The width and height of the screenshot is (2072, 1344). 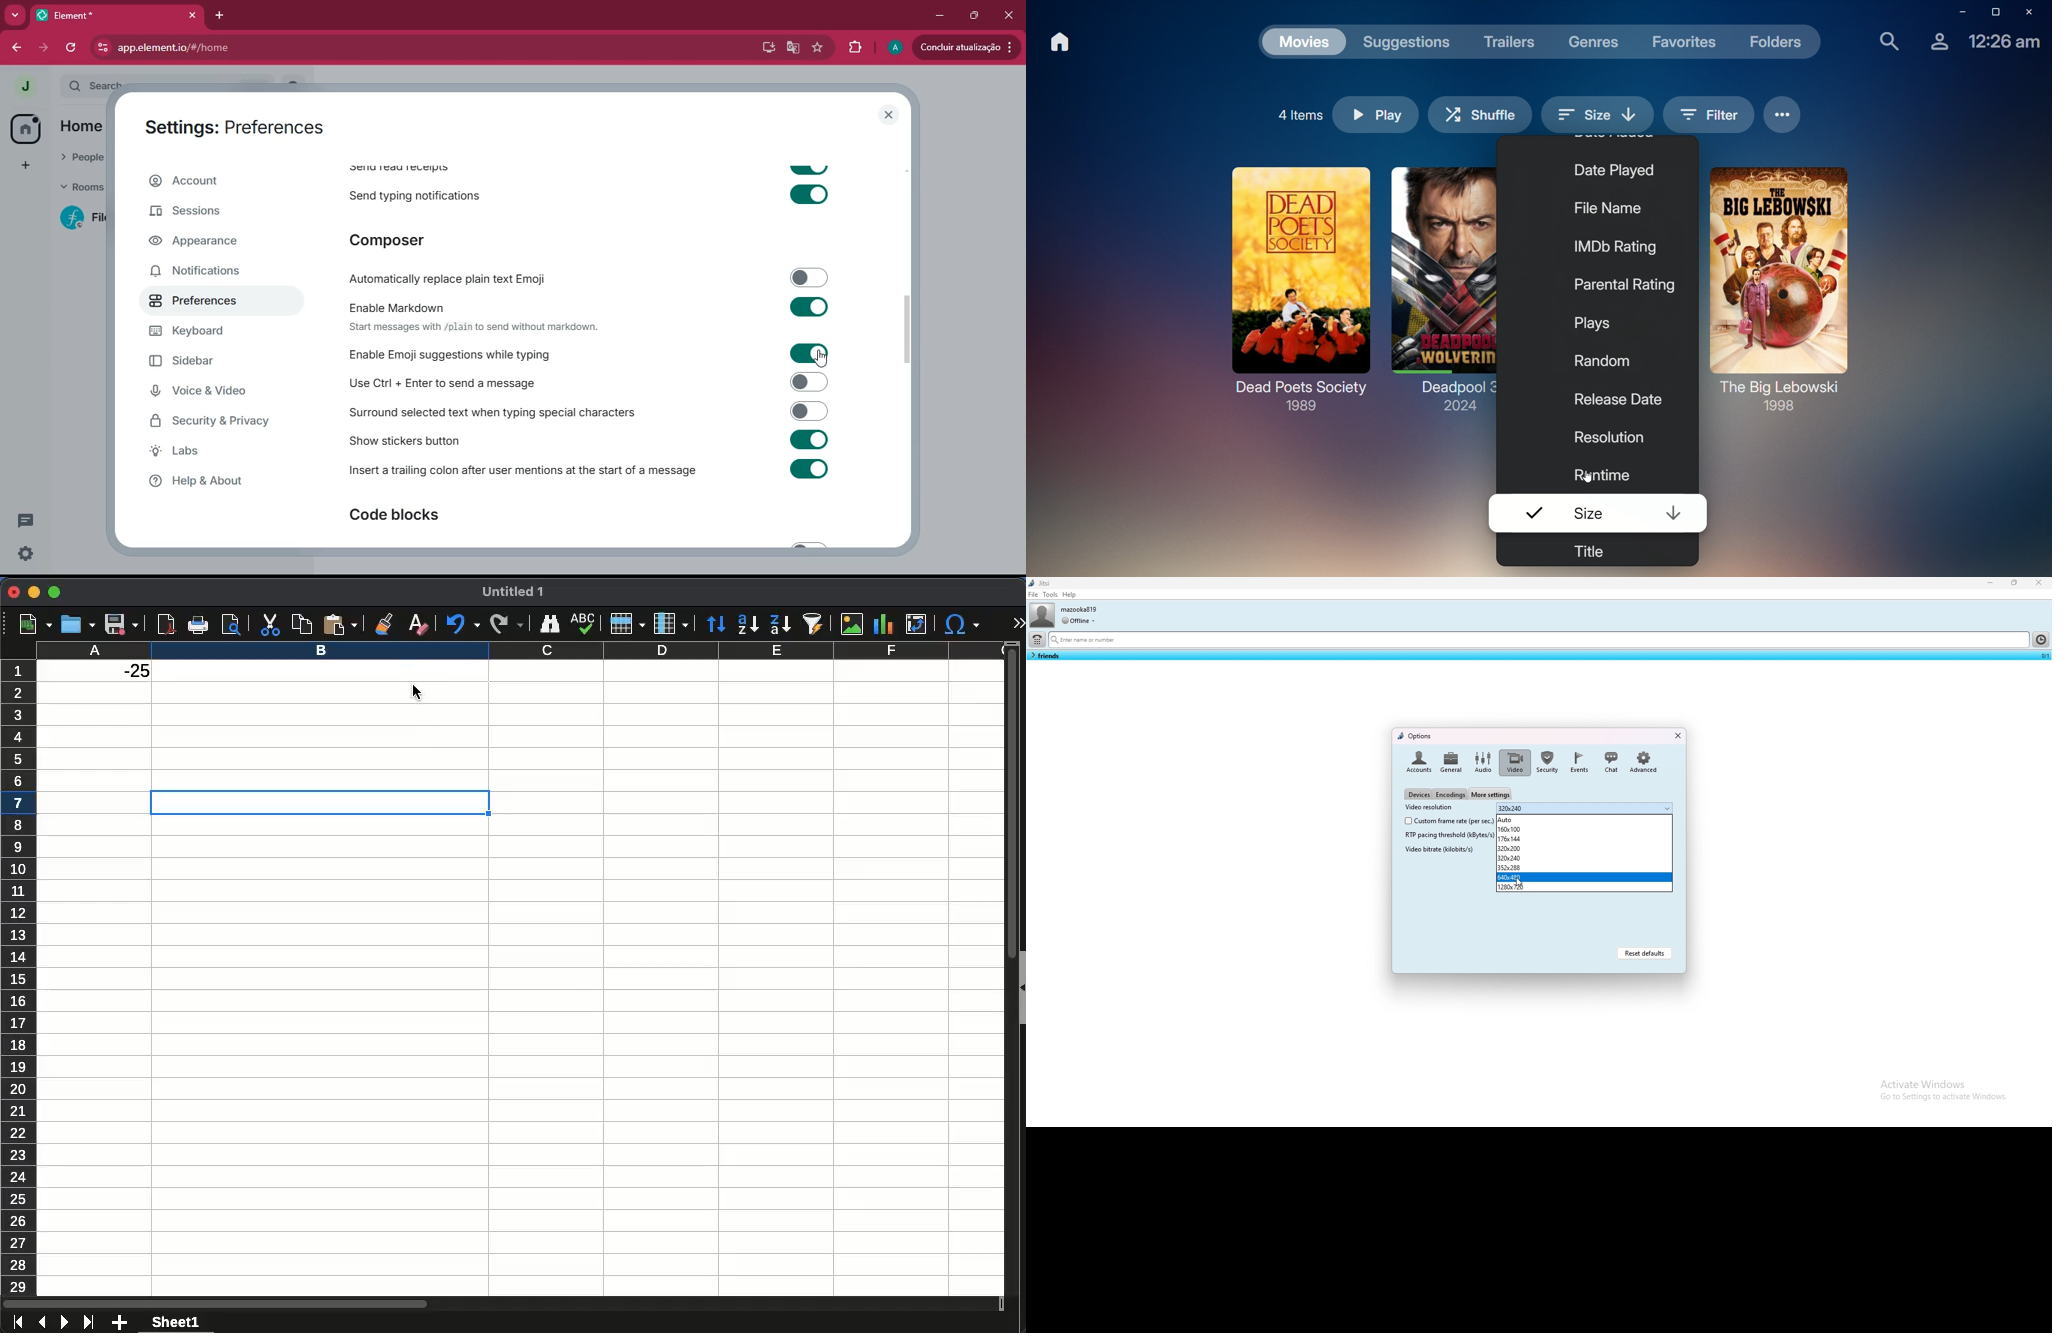 I want to click on Reset defaults, so click(x=1644, y=953).